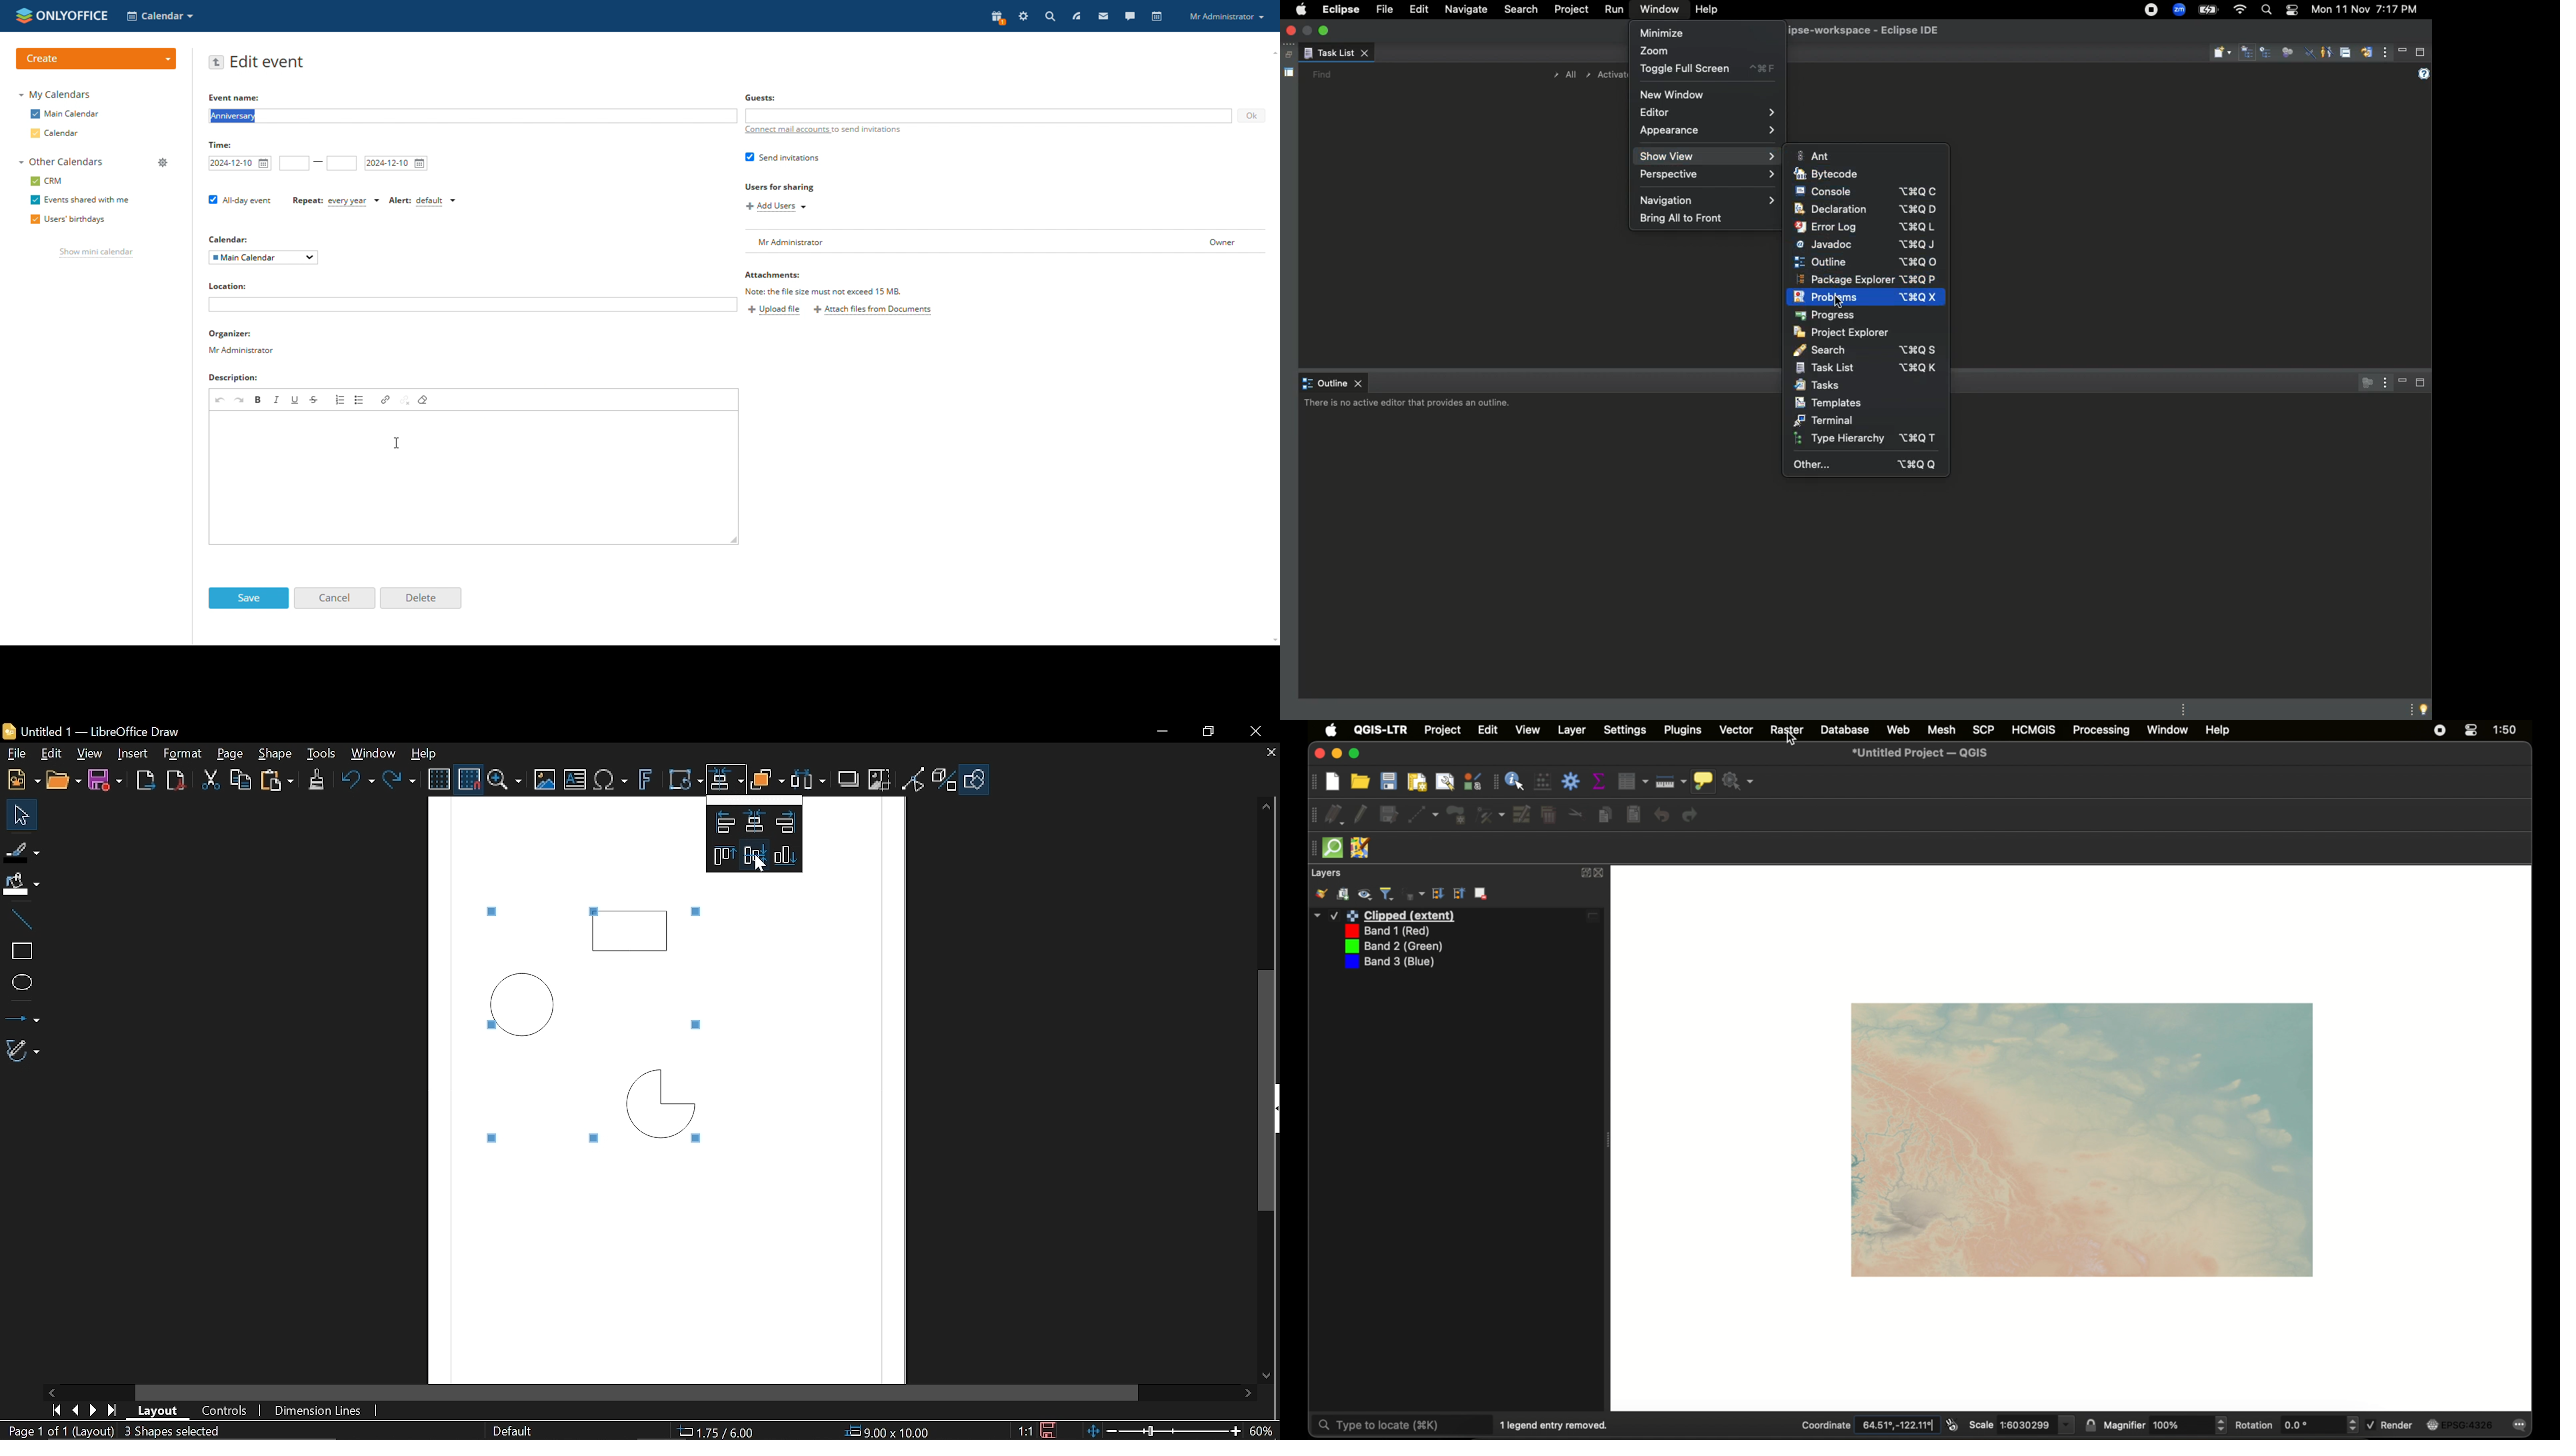 Image resolution: width=2576 pixels, height=1456 pixels. What do you see at coordinates (1691, 815) in the screenshot?
I see `redo` at bounding box center [1691, 815].